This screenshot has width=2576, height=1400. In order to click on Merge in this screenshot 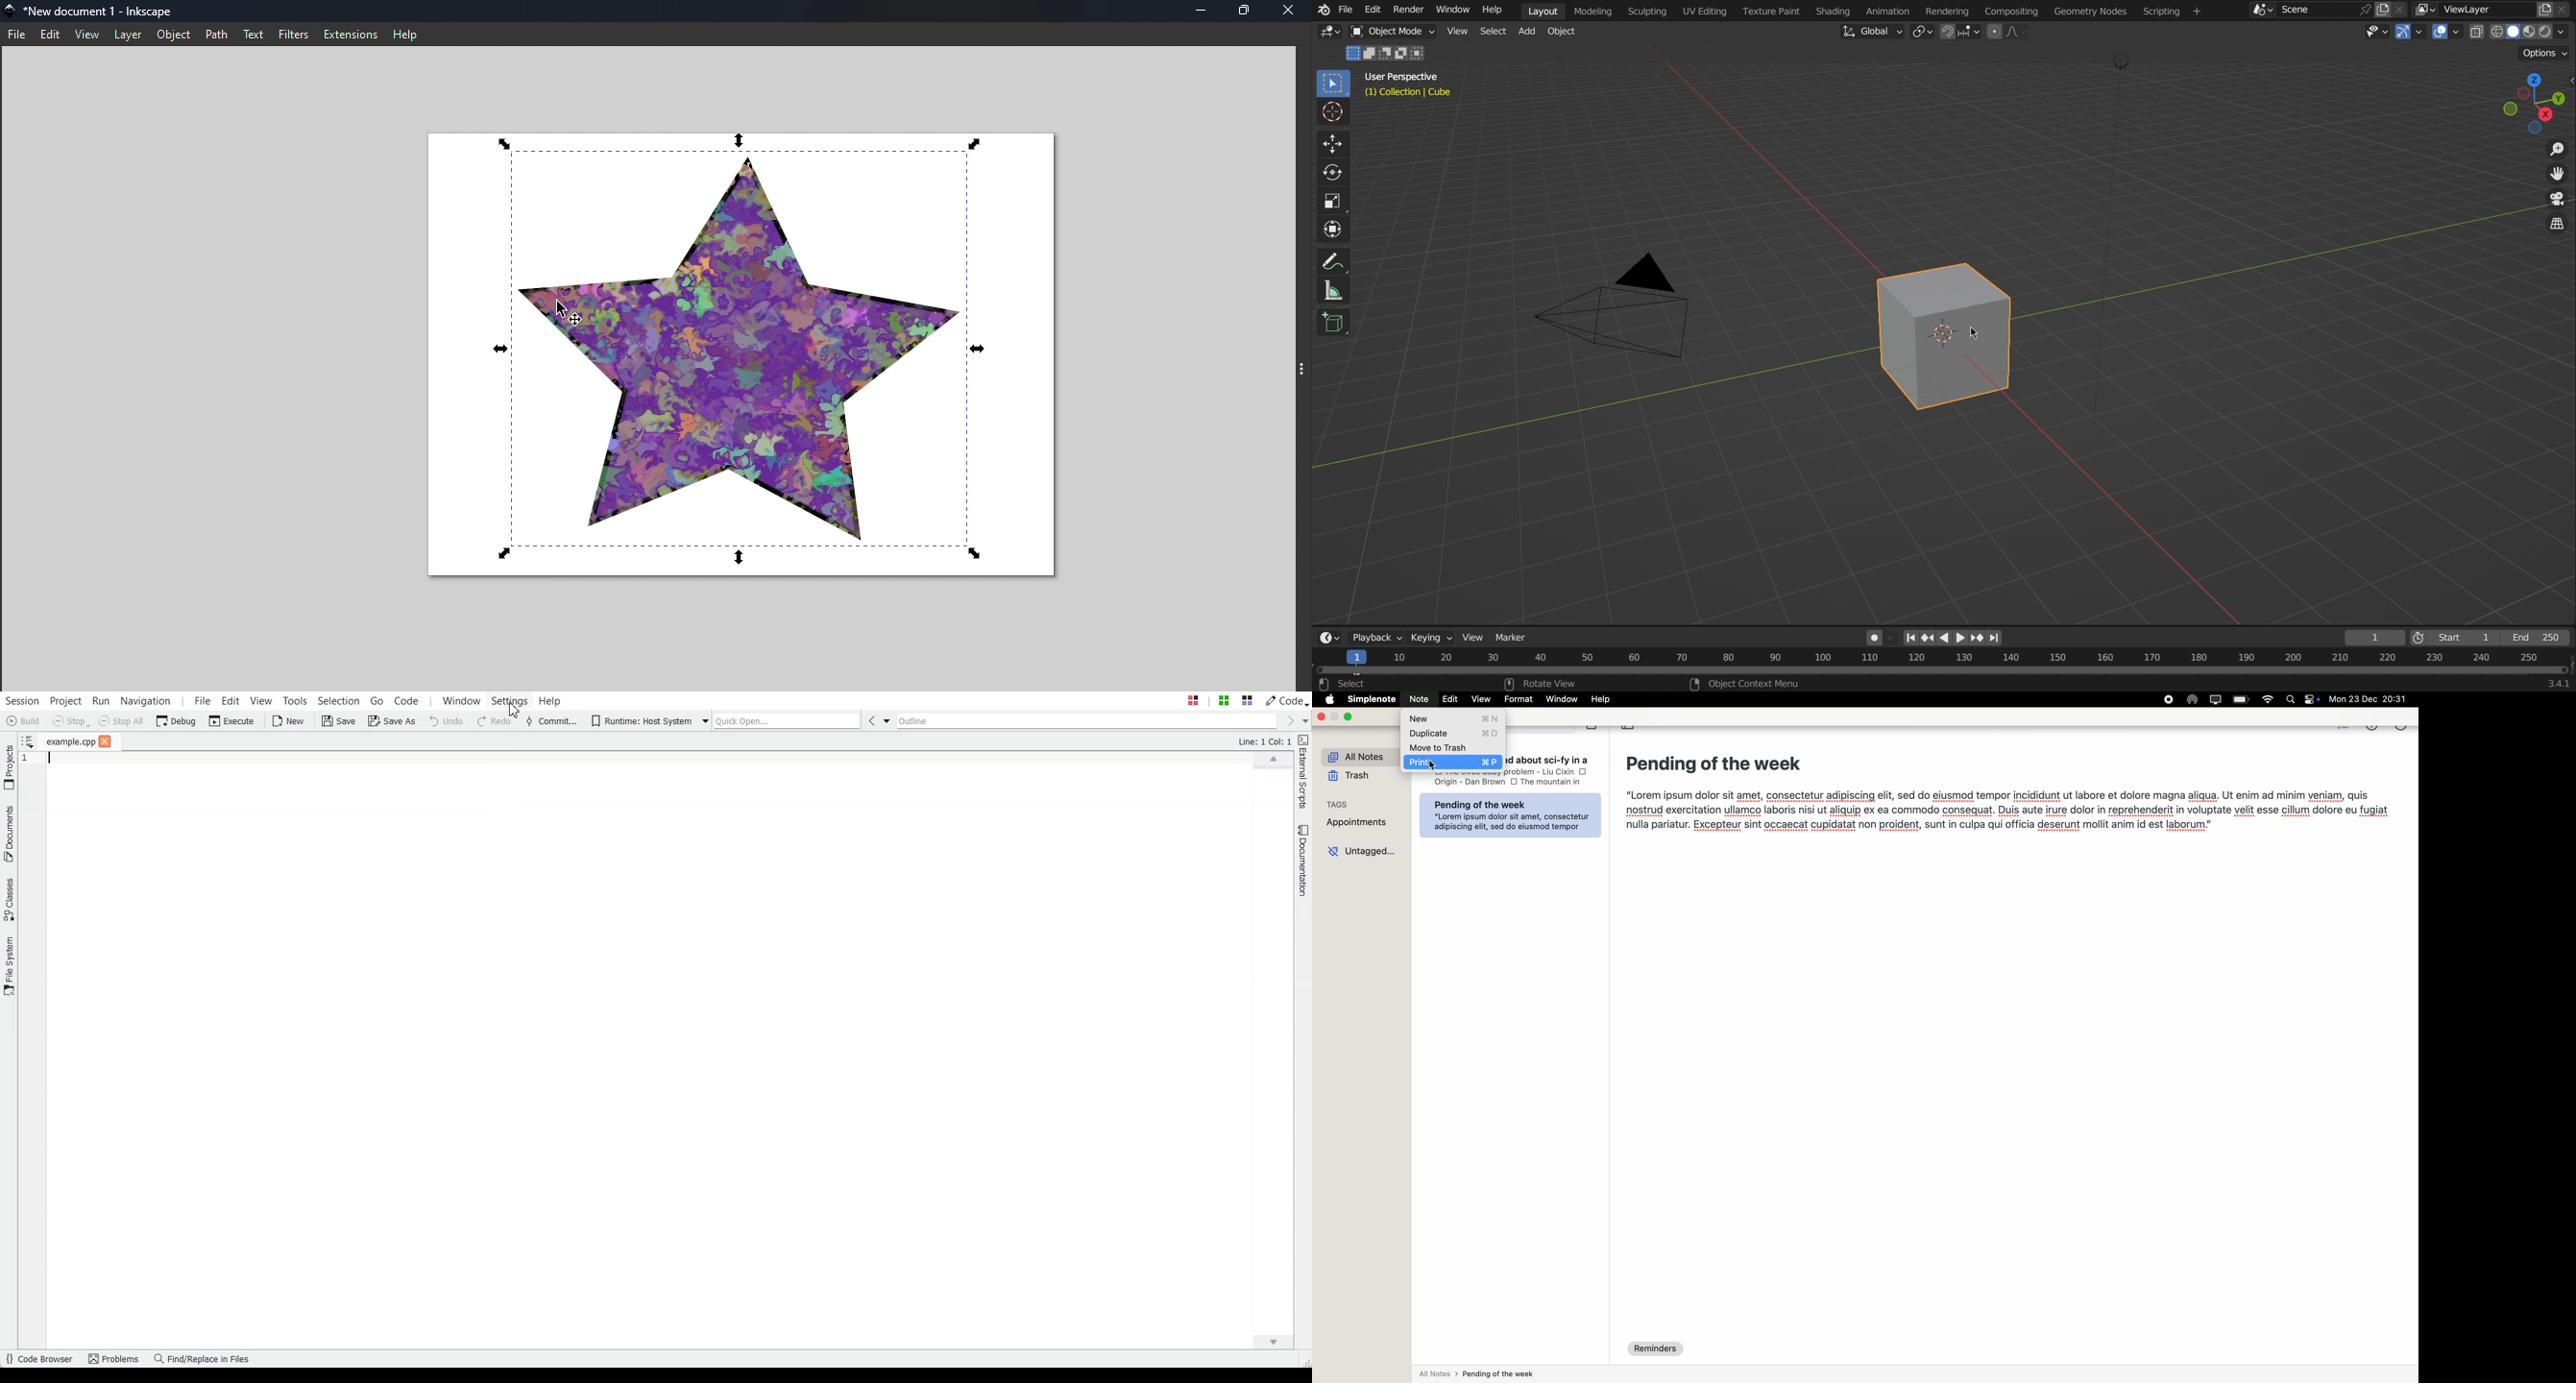, I will do `click(1370, 52)`.